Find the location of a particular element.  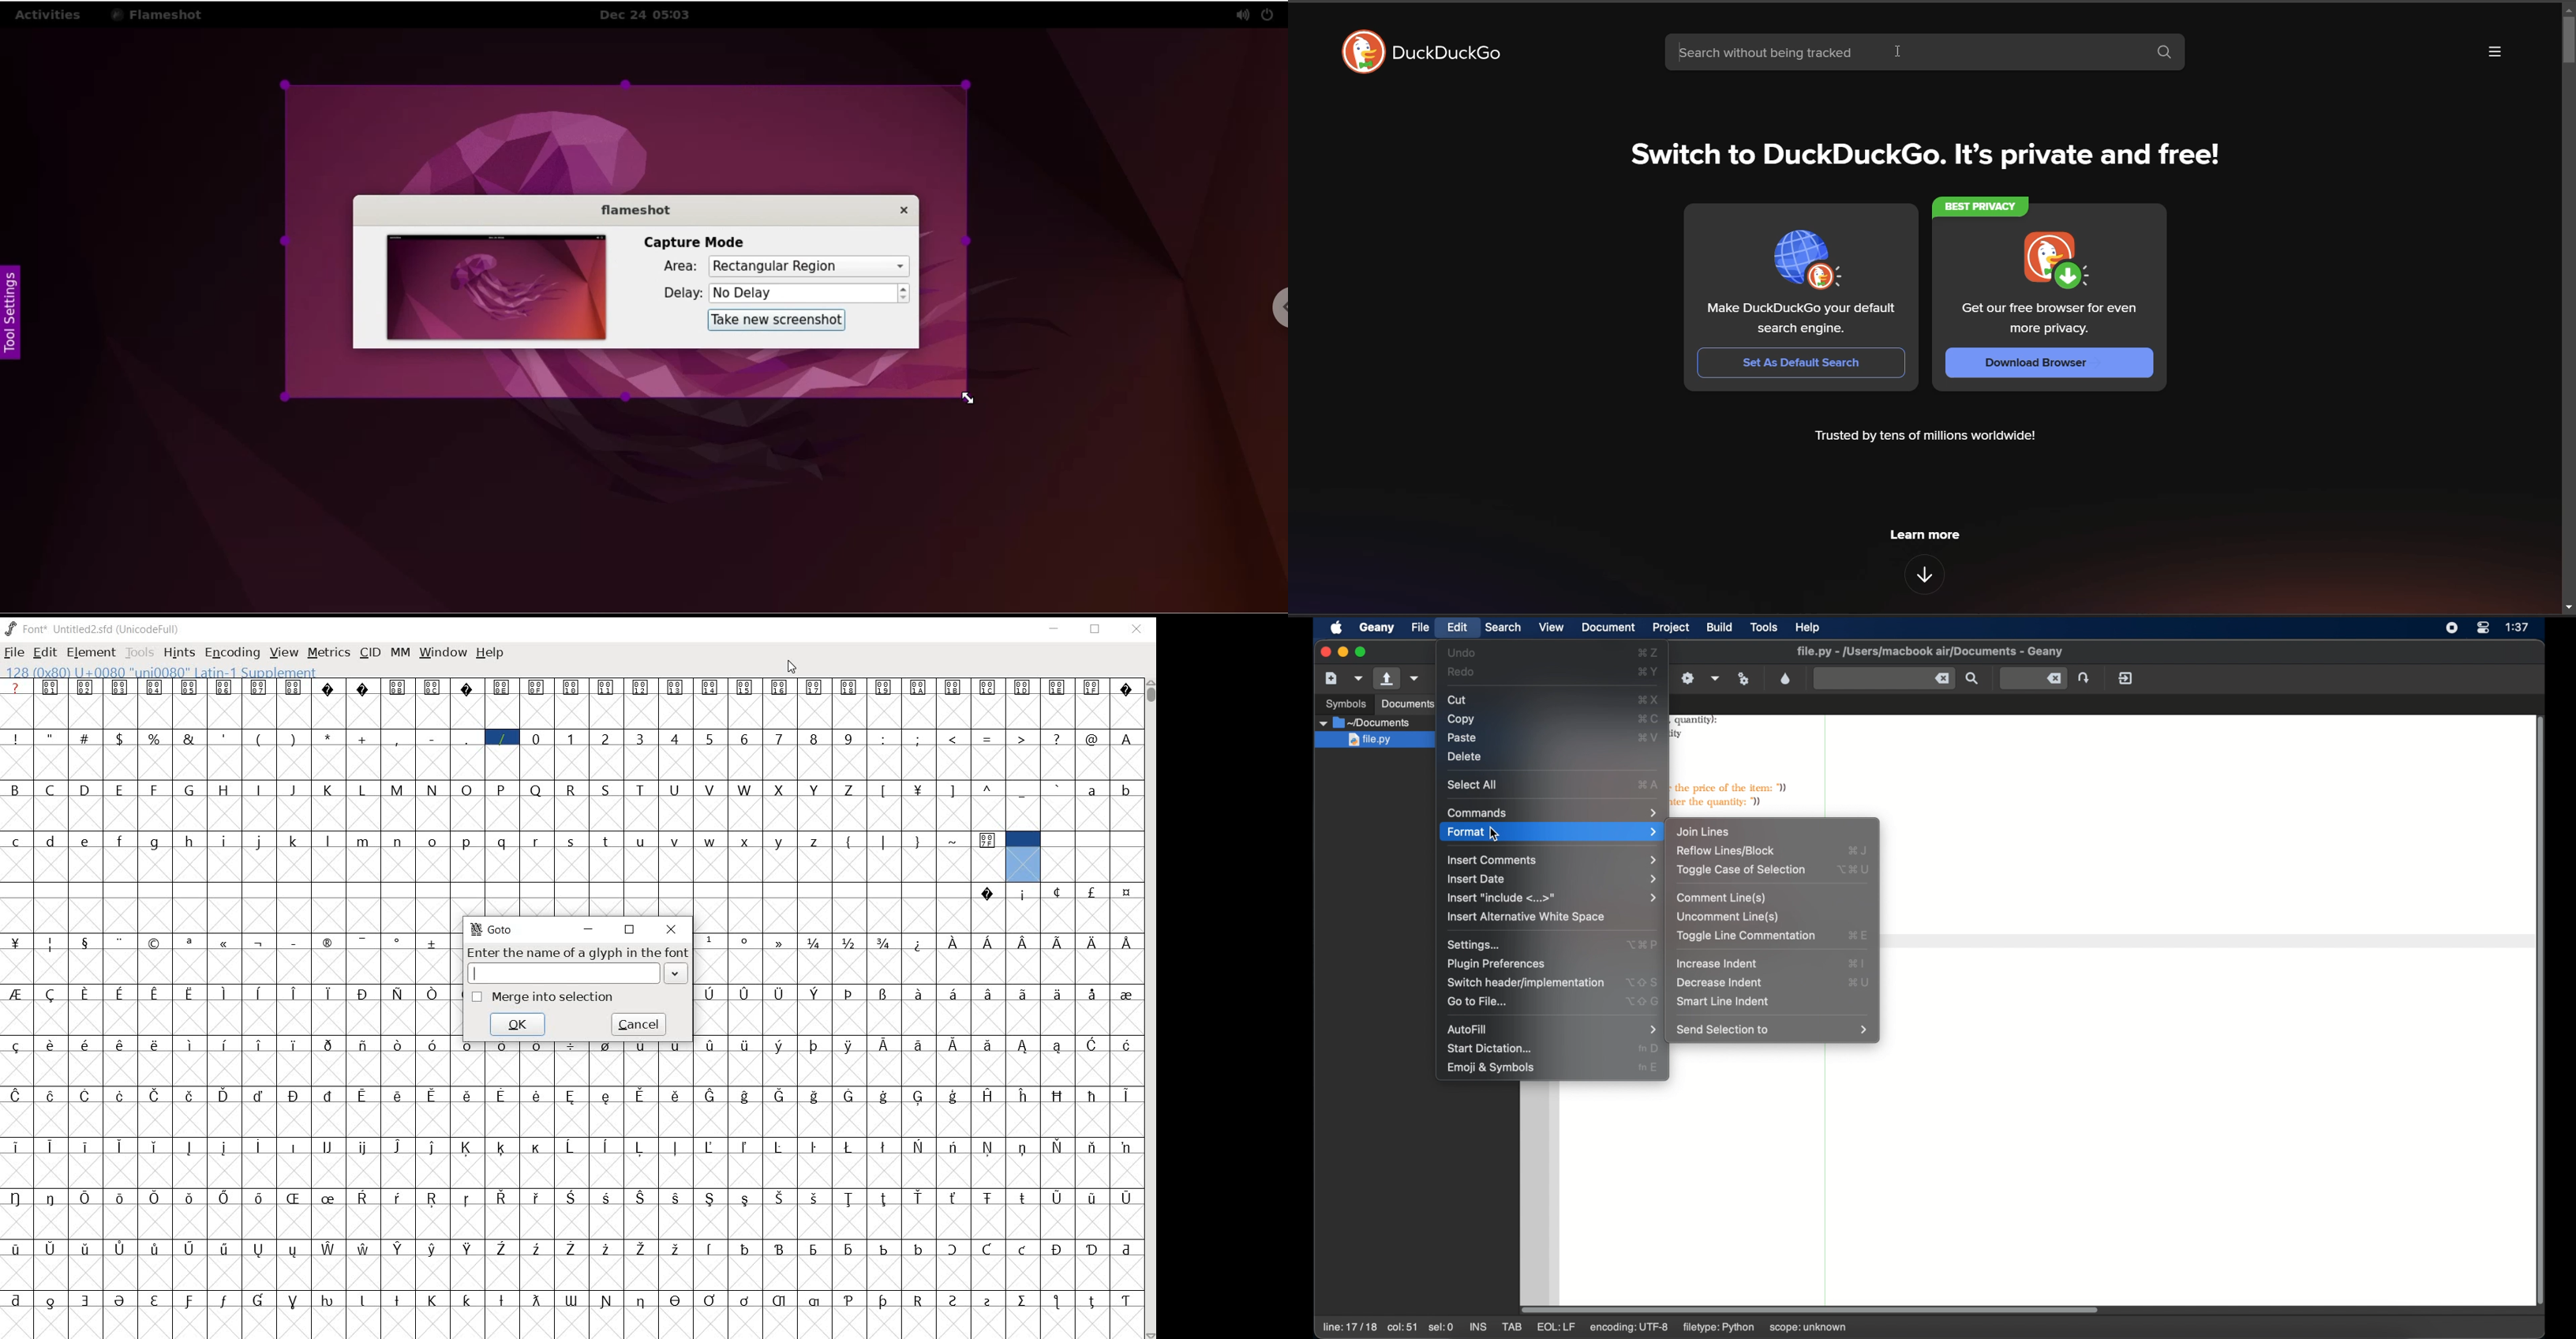

Symbol is located at coordinates (1022, 1147).